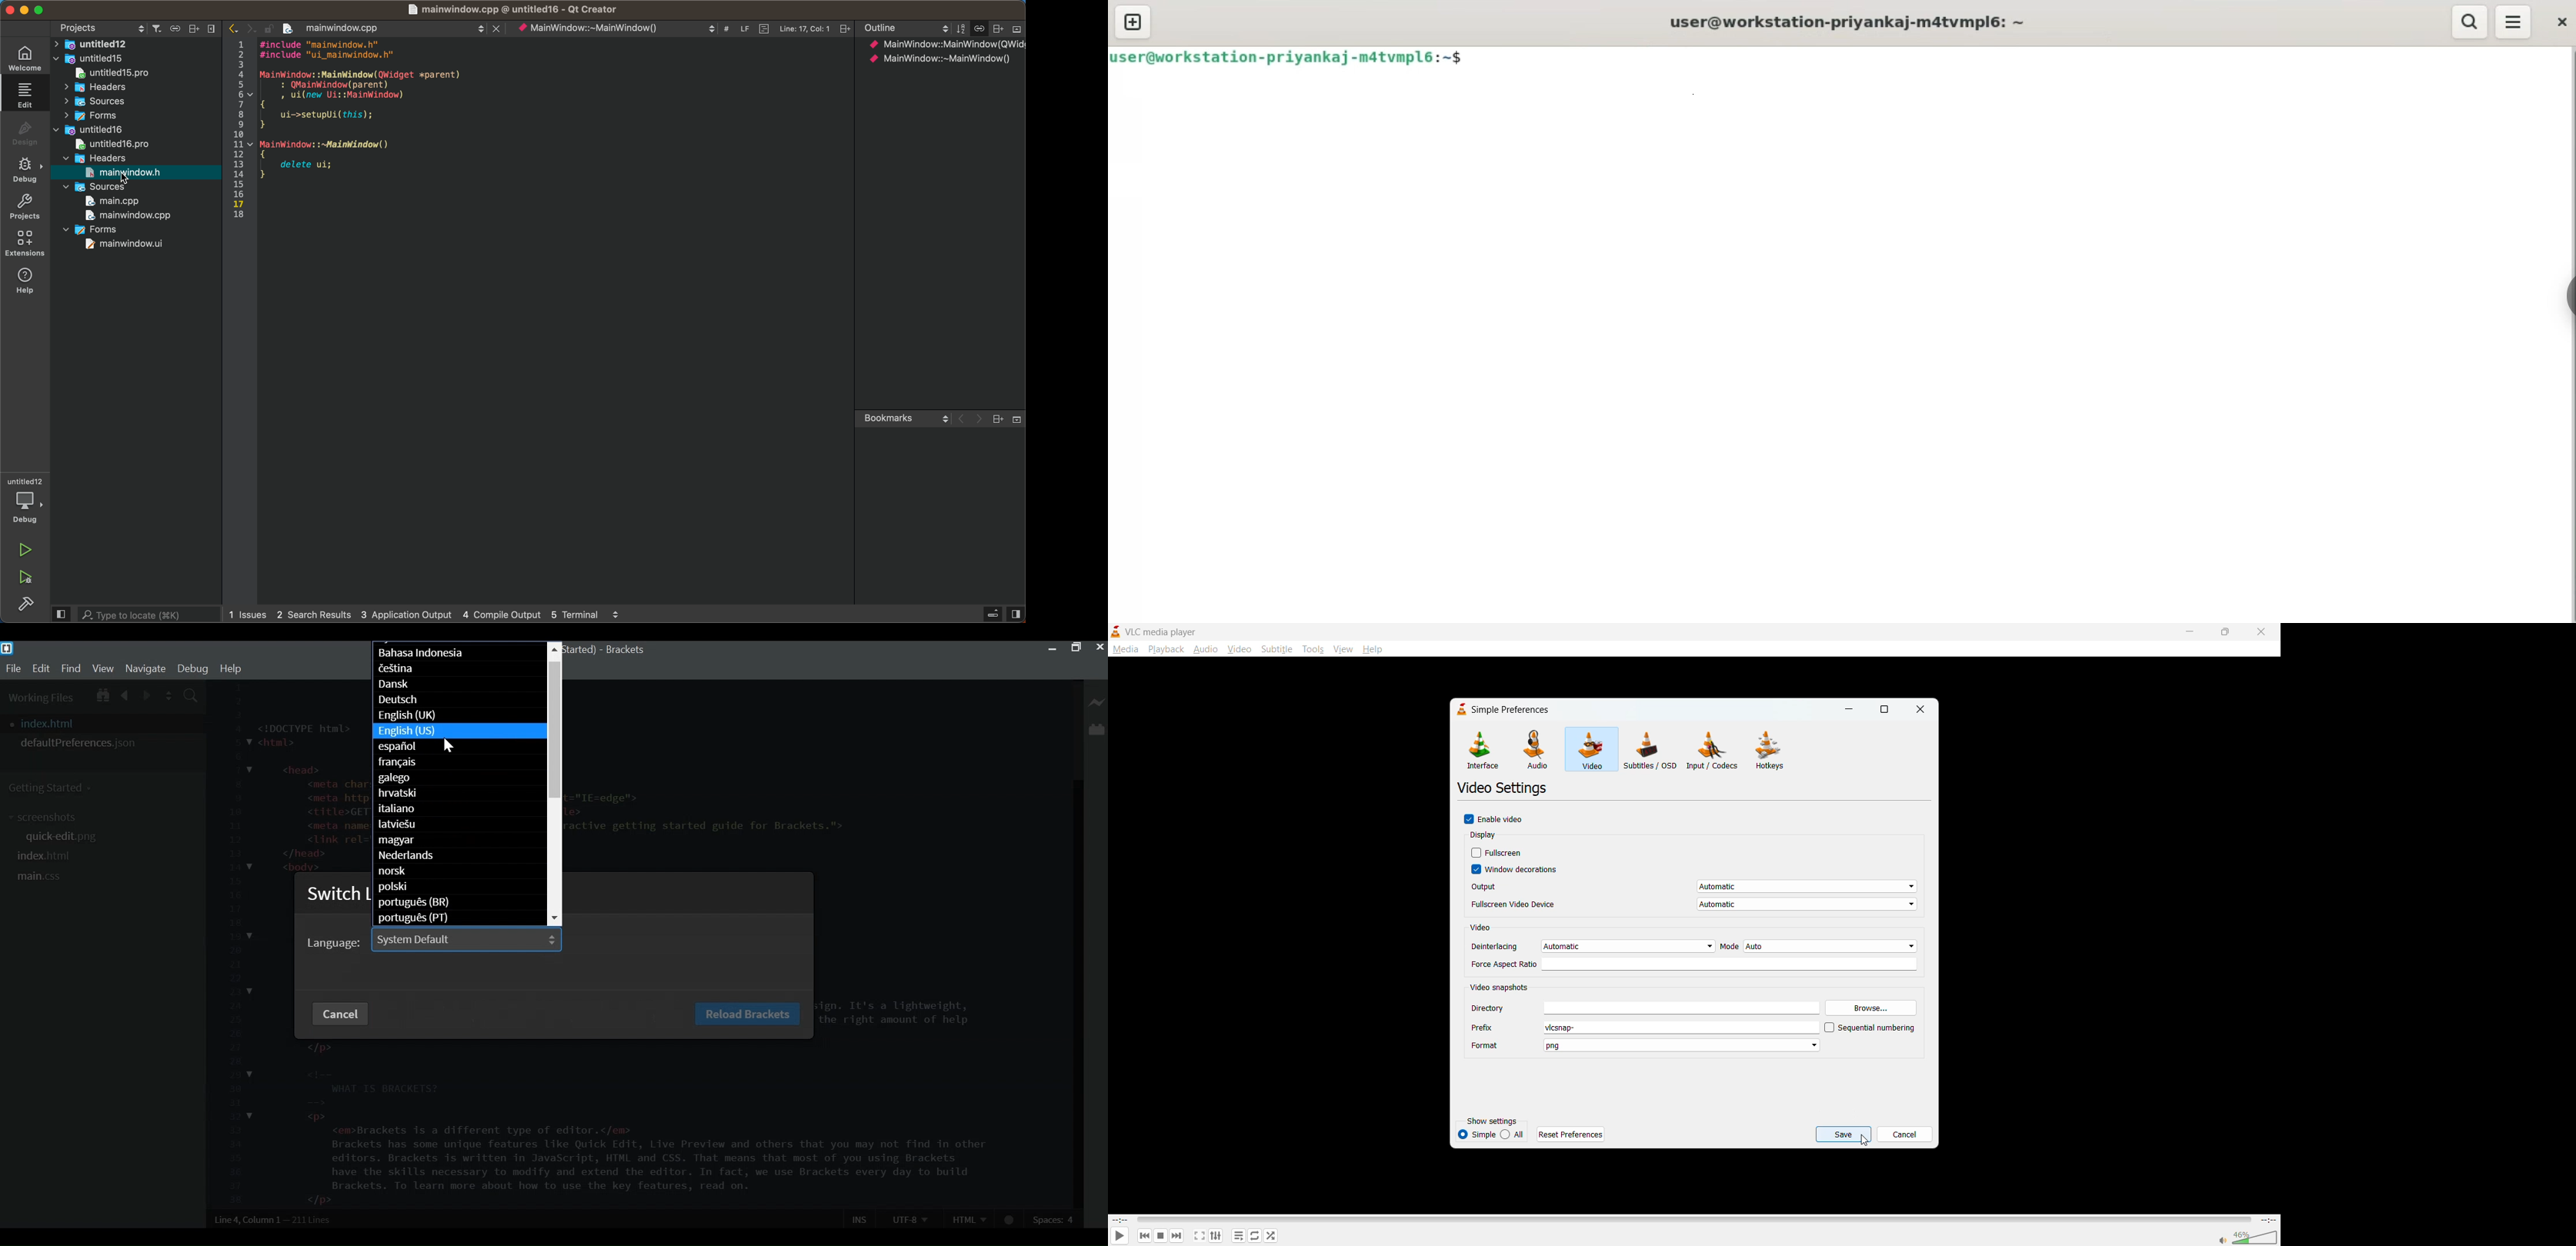 The image size is (2576, 1260). I want to click on display, so click(1486, 836).